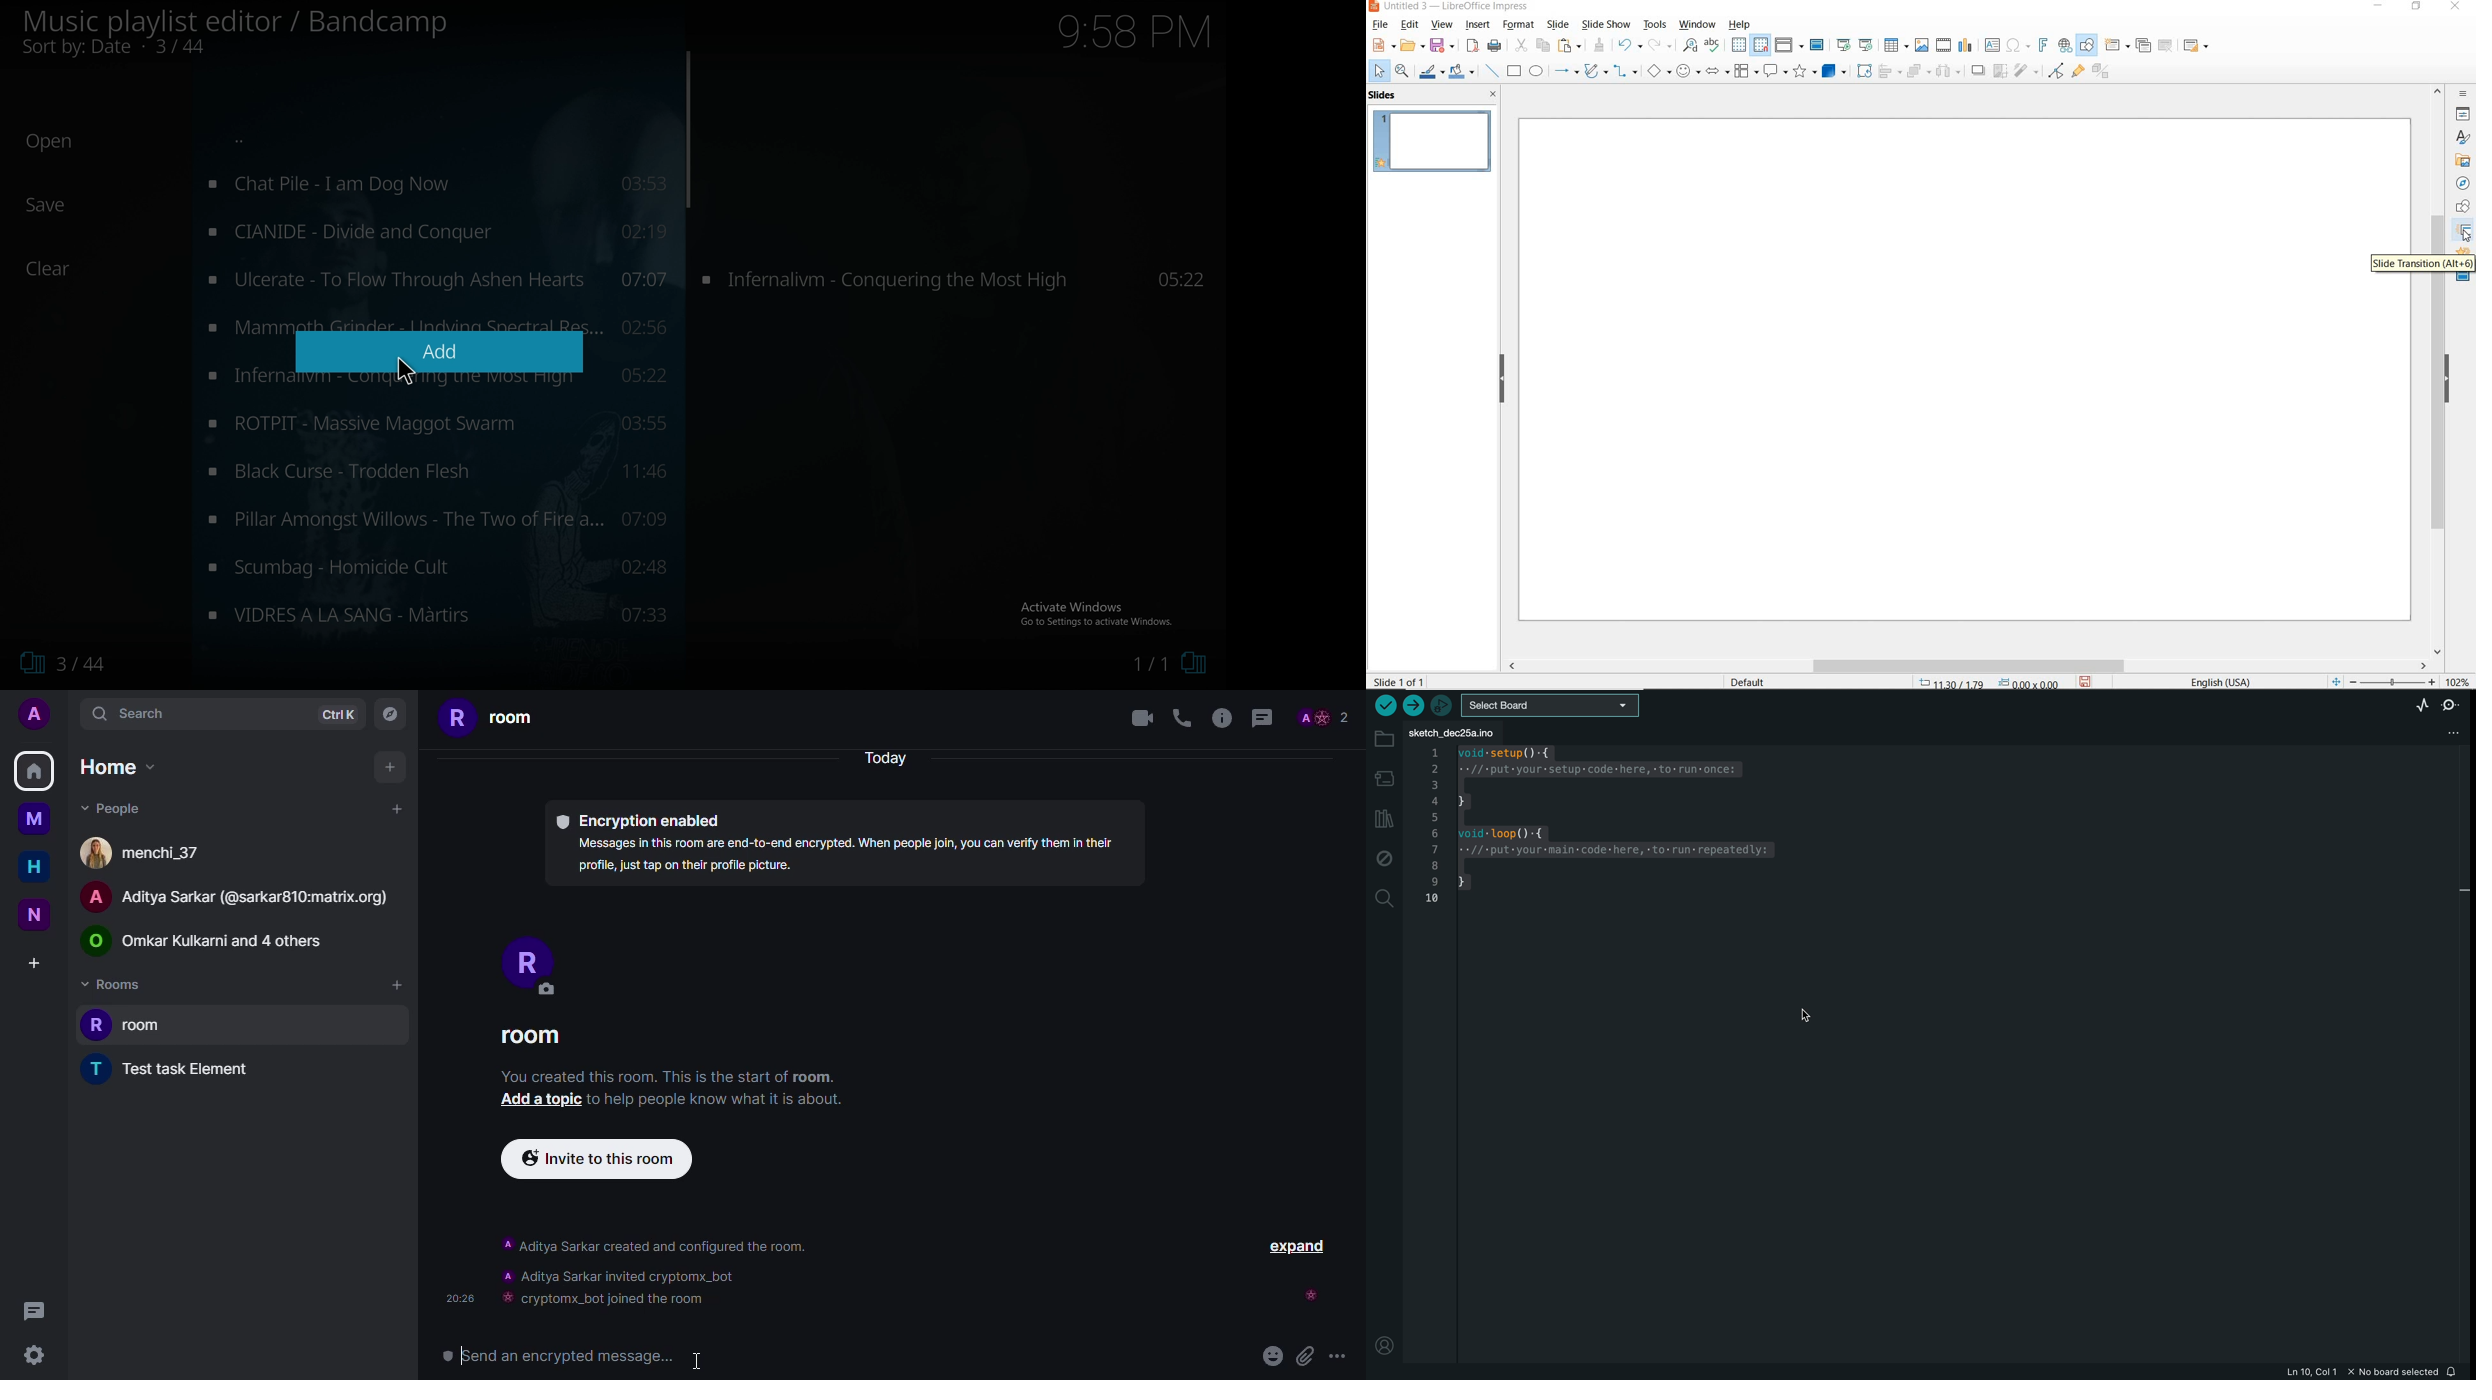 Image resolution: width=2492 pixels, height=1400 pixels. I want to click on people, so click(122, 808).